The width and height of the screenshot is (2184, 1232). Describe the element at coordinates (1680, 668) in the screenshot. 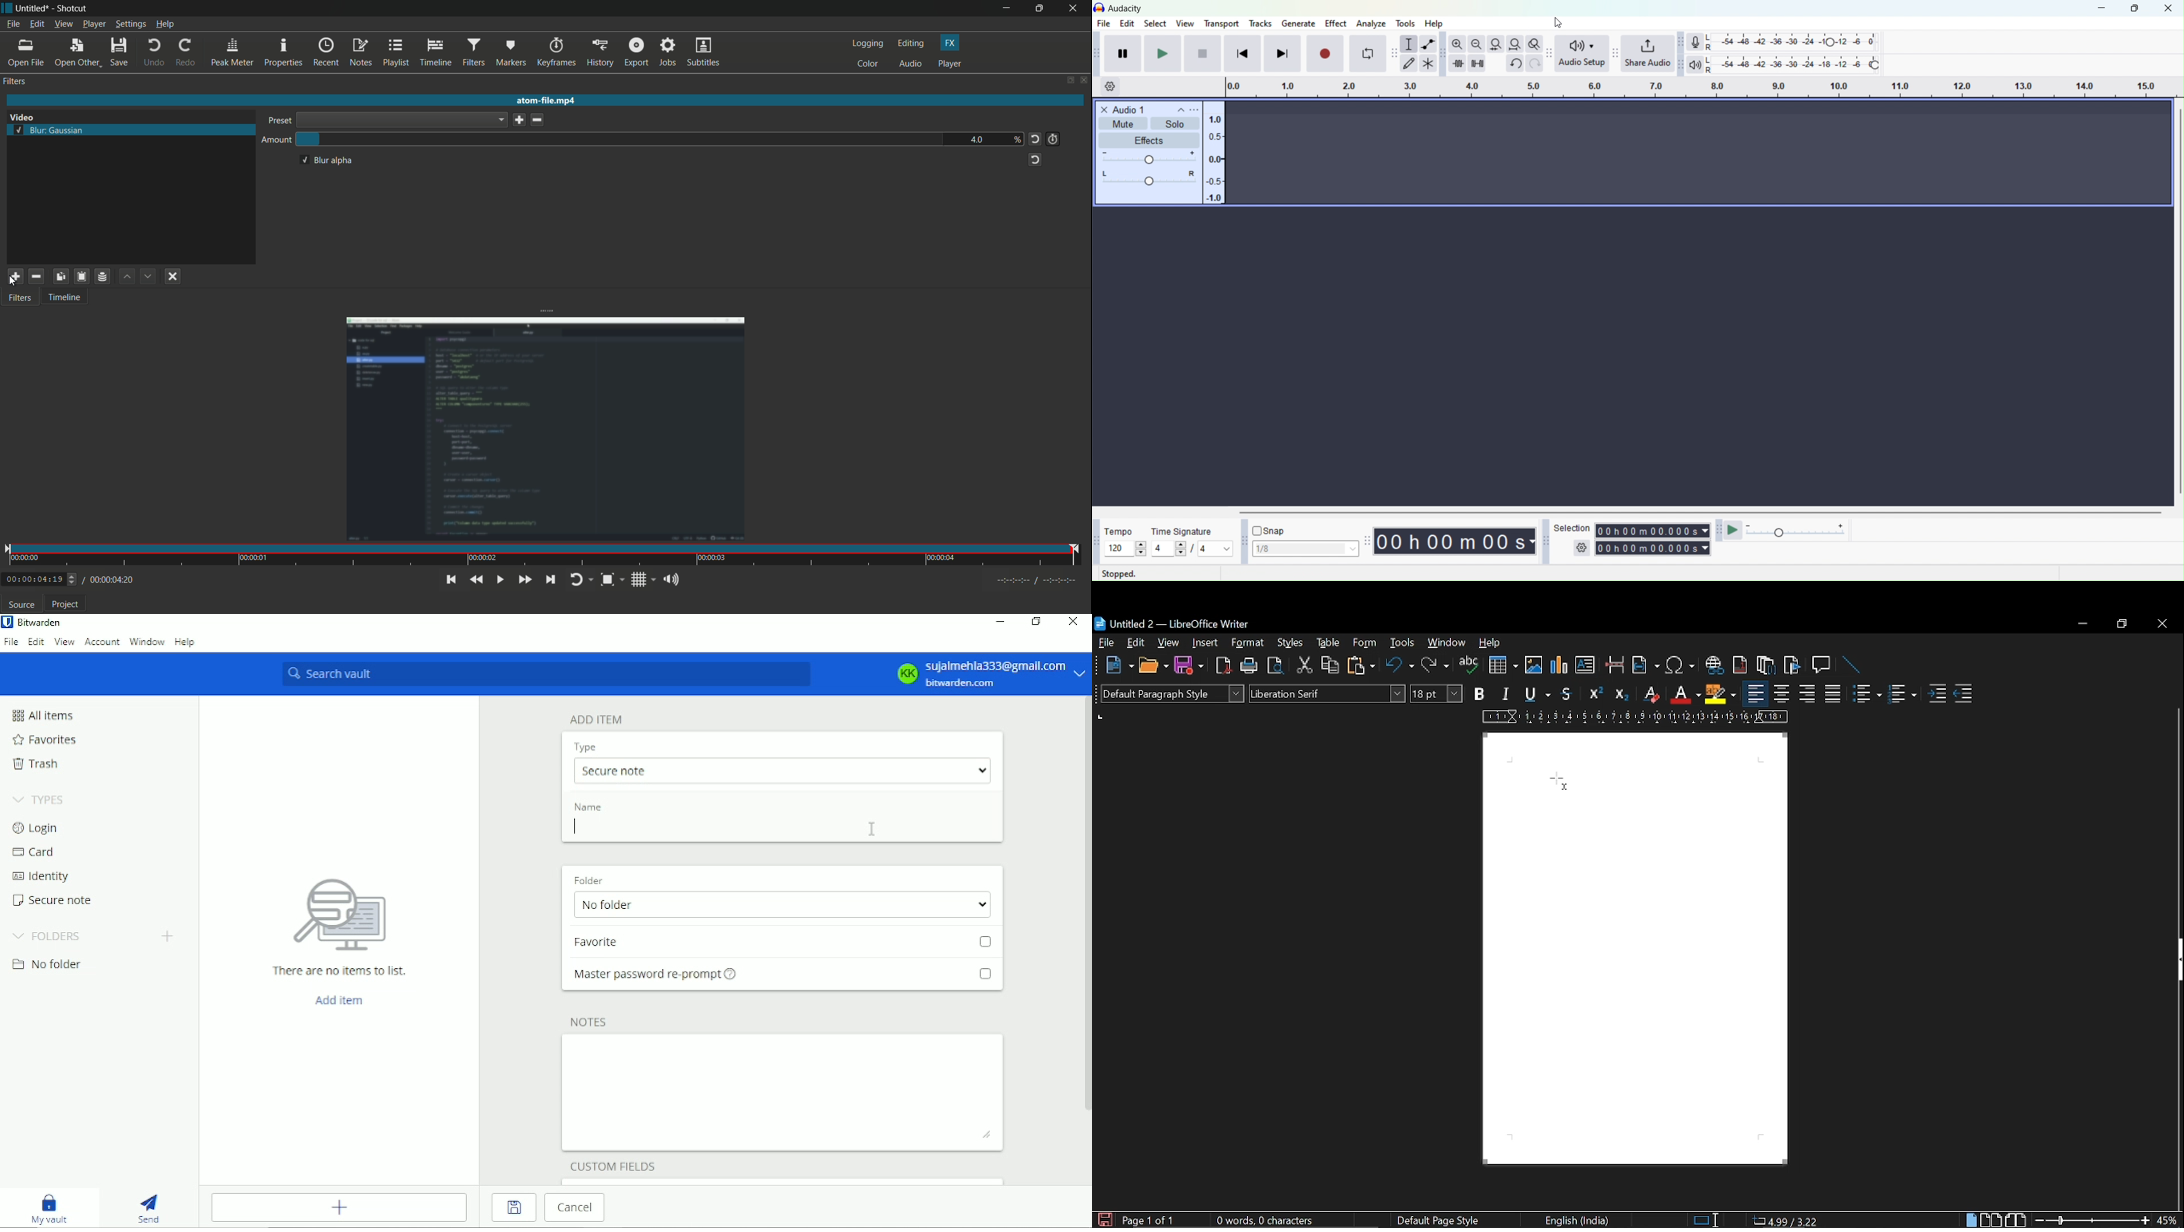

I see `insert symbol` at that location.